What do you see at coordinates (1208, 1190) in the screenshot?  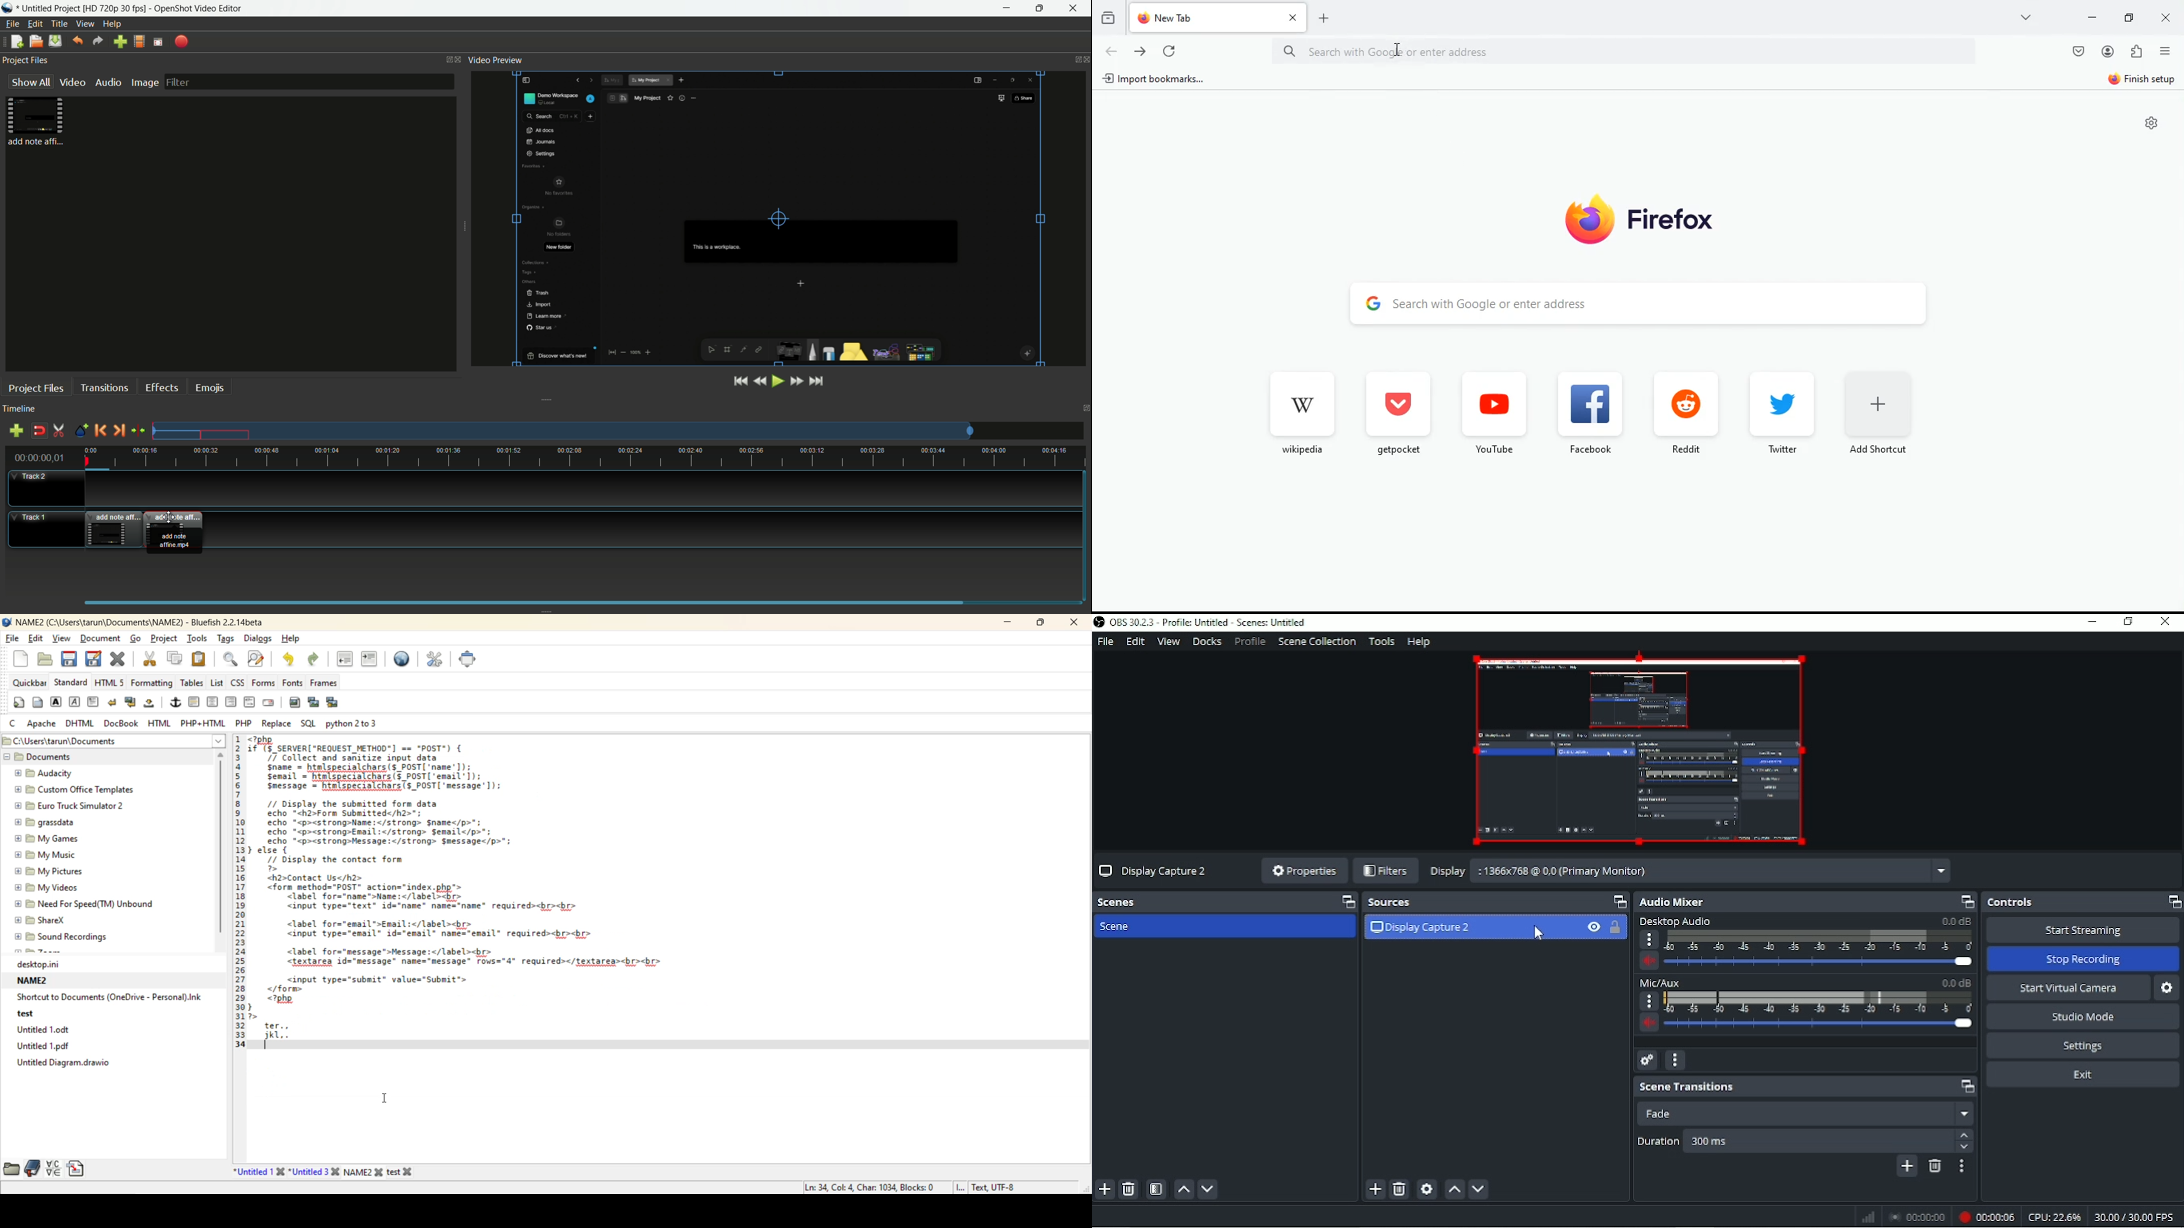 I see `Move scene down` at bounding box center [1208, 1190].